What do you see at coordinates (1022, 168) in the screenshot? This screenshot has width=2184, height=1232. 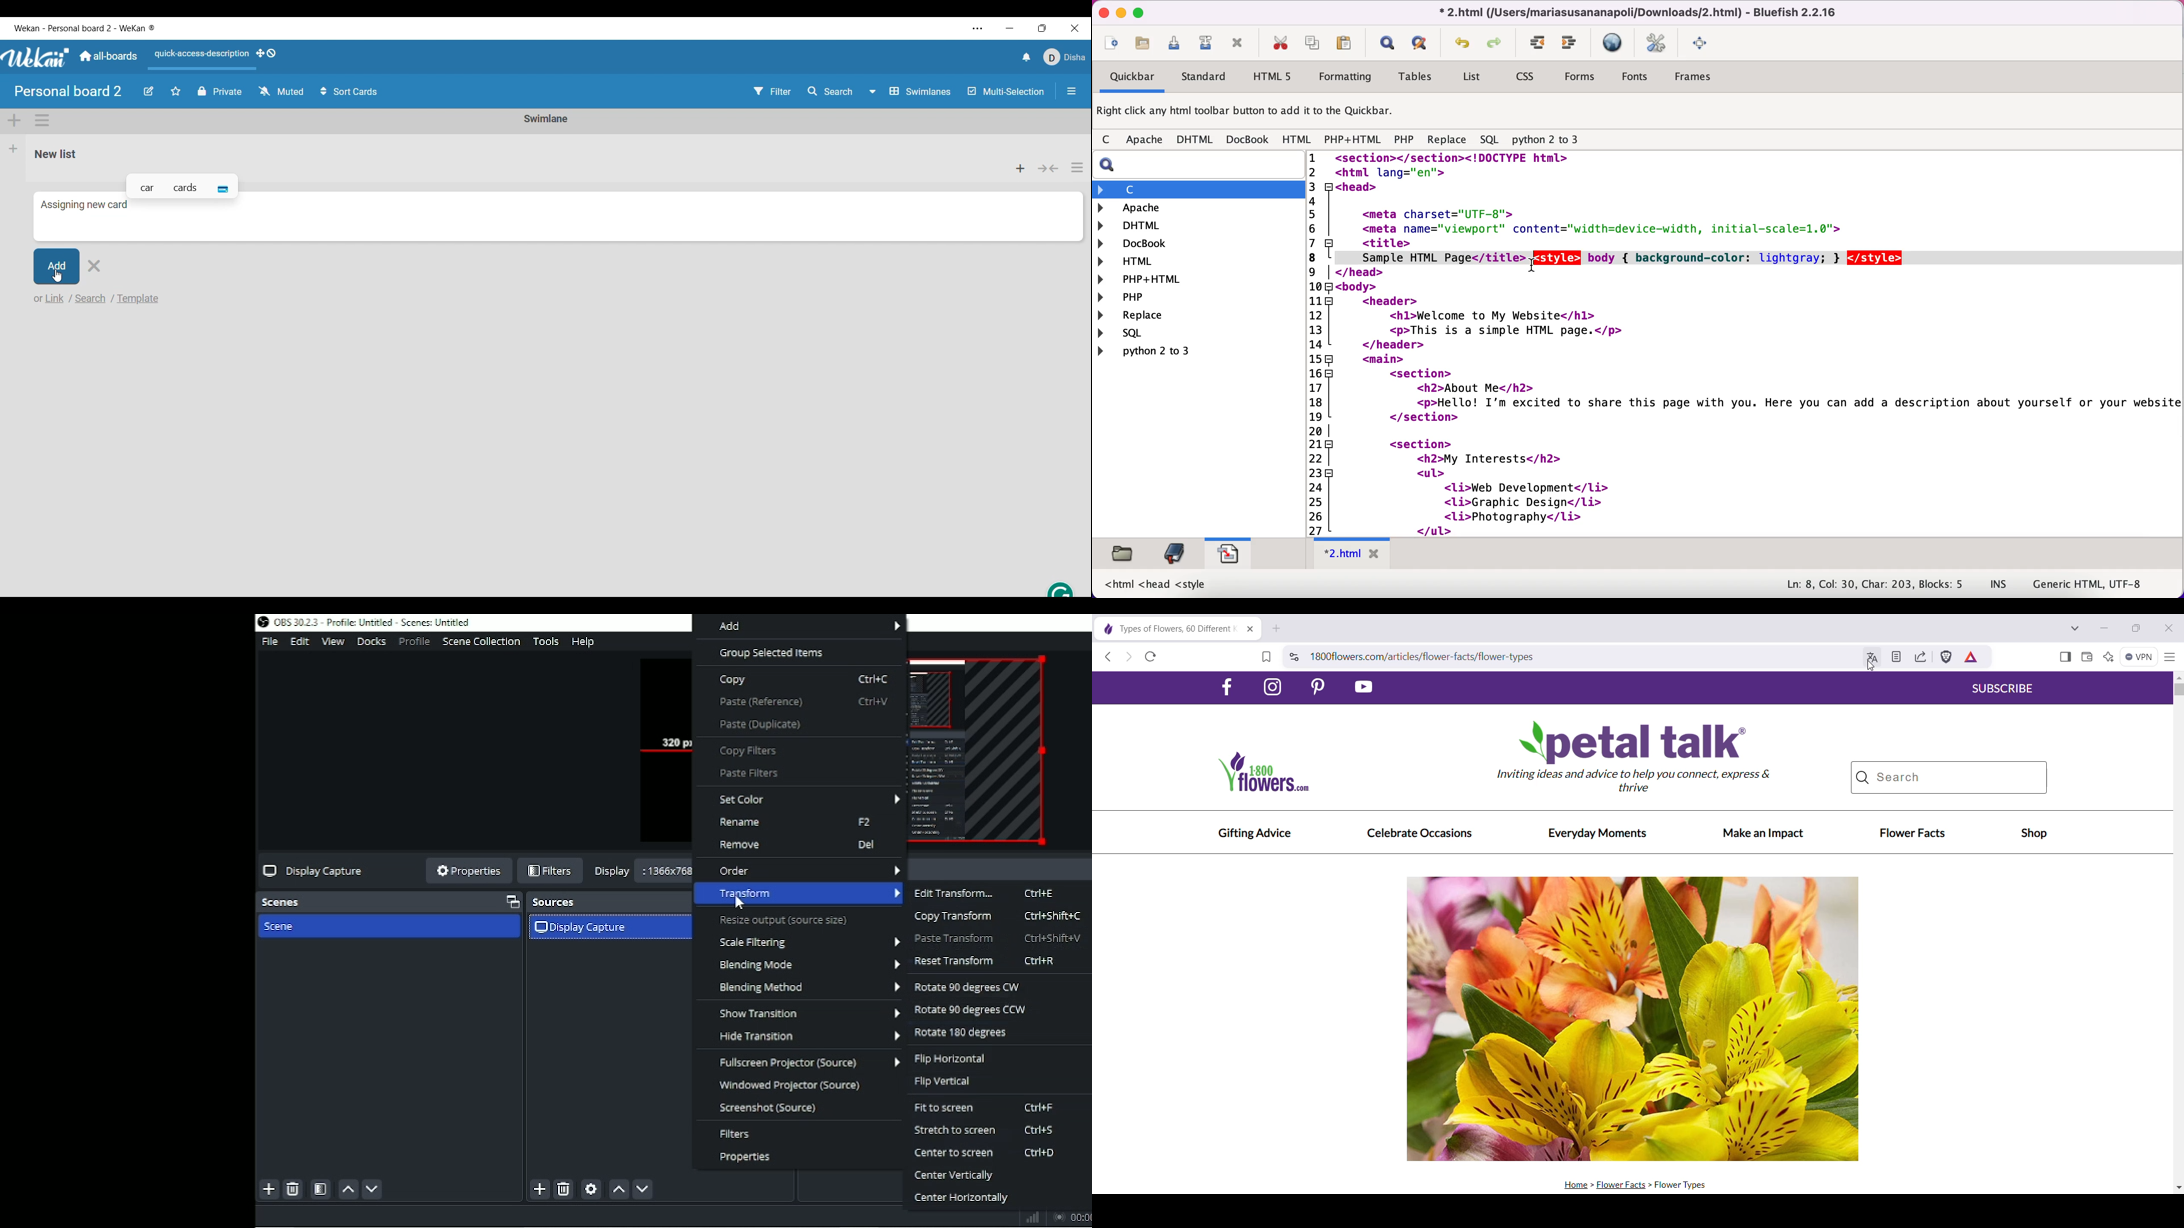 I see `Add card to top of list` at bounding box center [1022, 168].